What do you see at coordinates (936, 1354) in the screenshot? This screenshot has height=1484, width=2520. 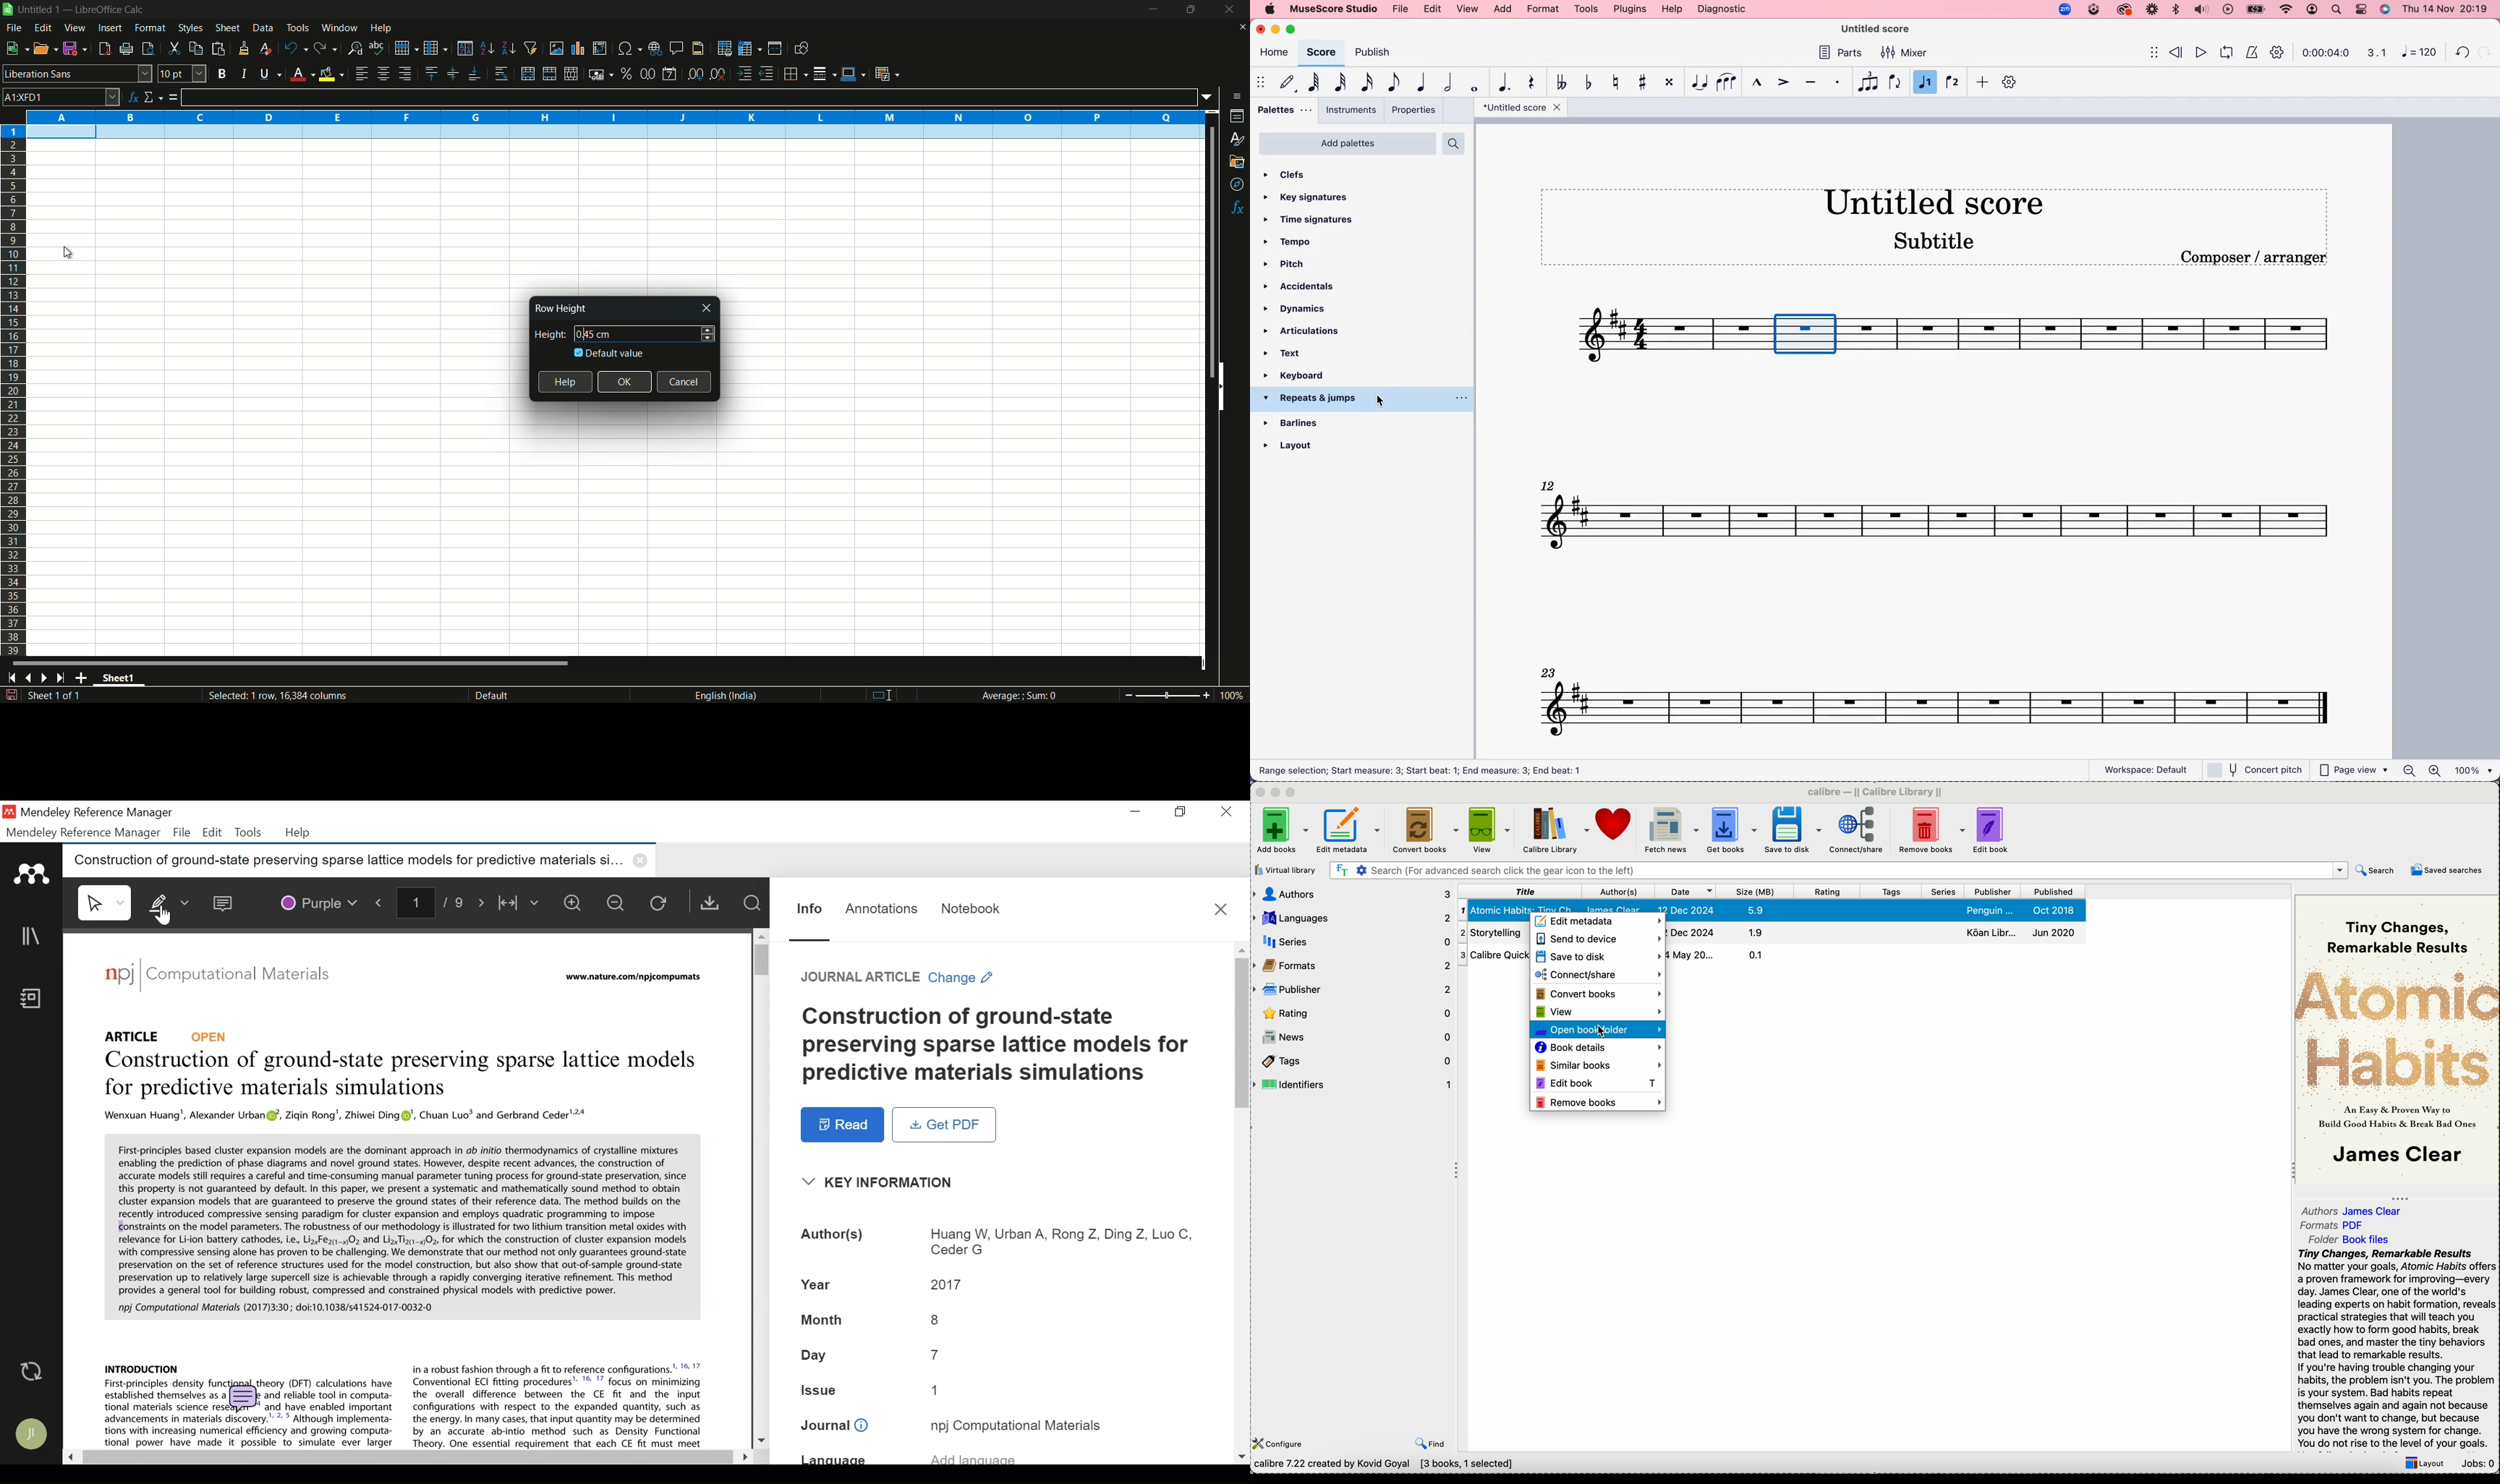 I see `Day` at bounding box center [936, 1354].